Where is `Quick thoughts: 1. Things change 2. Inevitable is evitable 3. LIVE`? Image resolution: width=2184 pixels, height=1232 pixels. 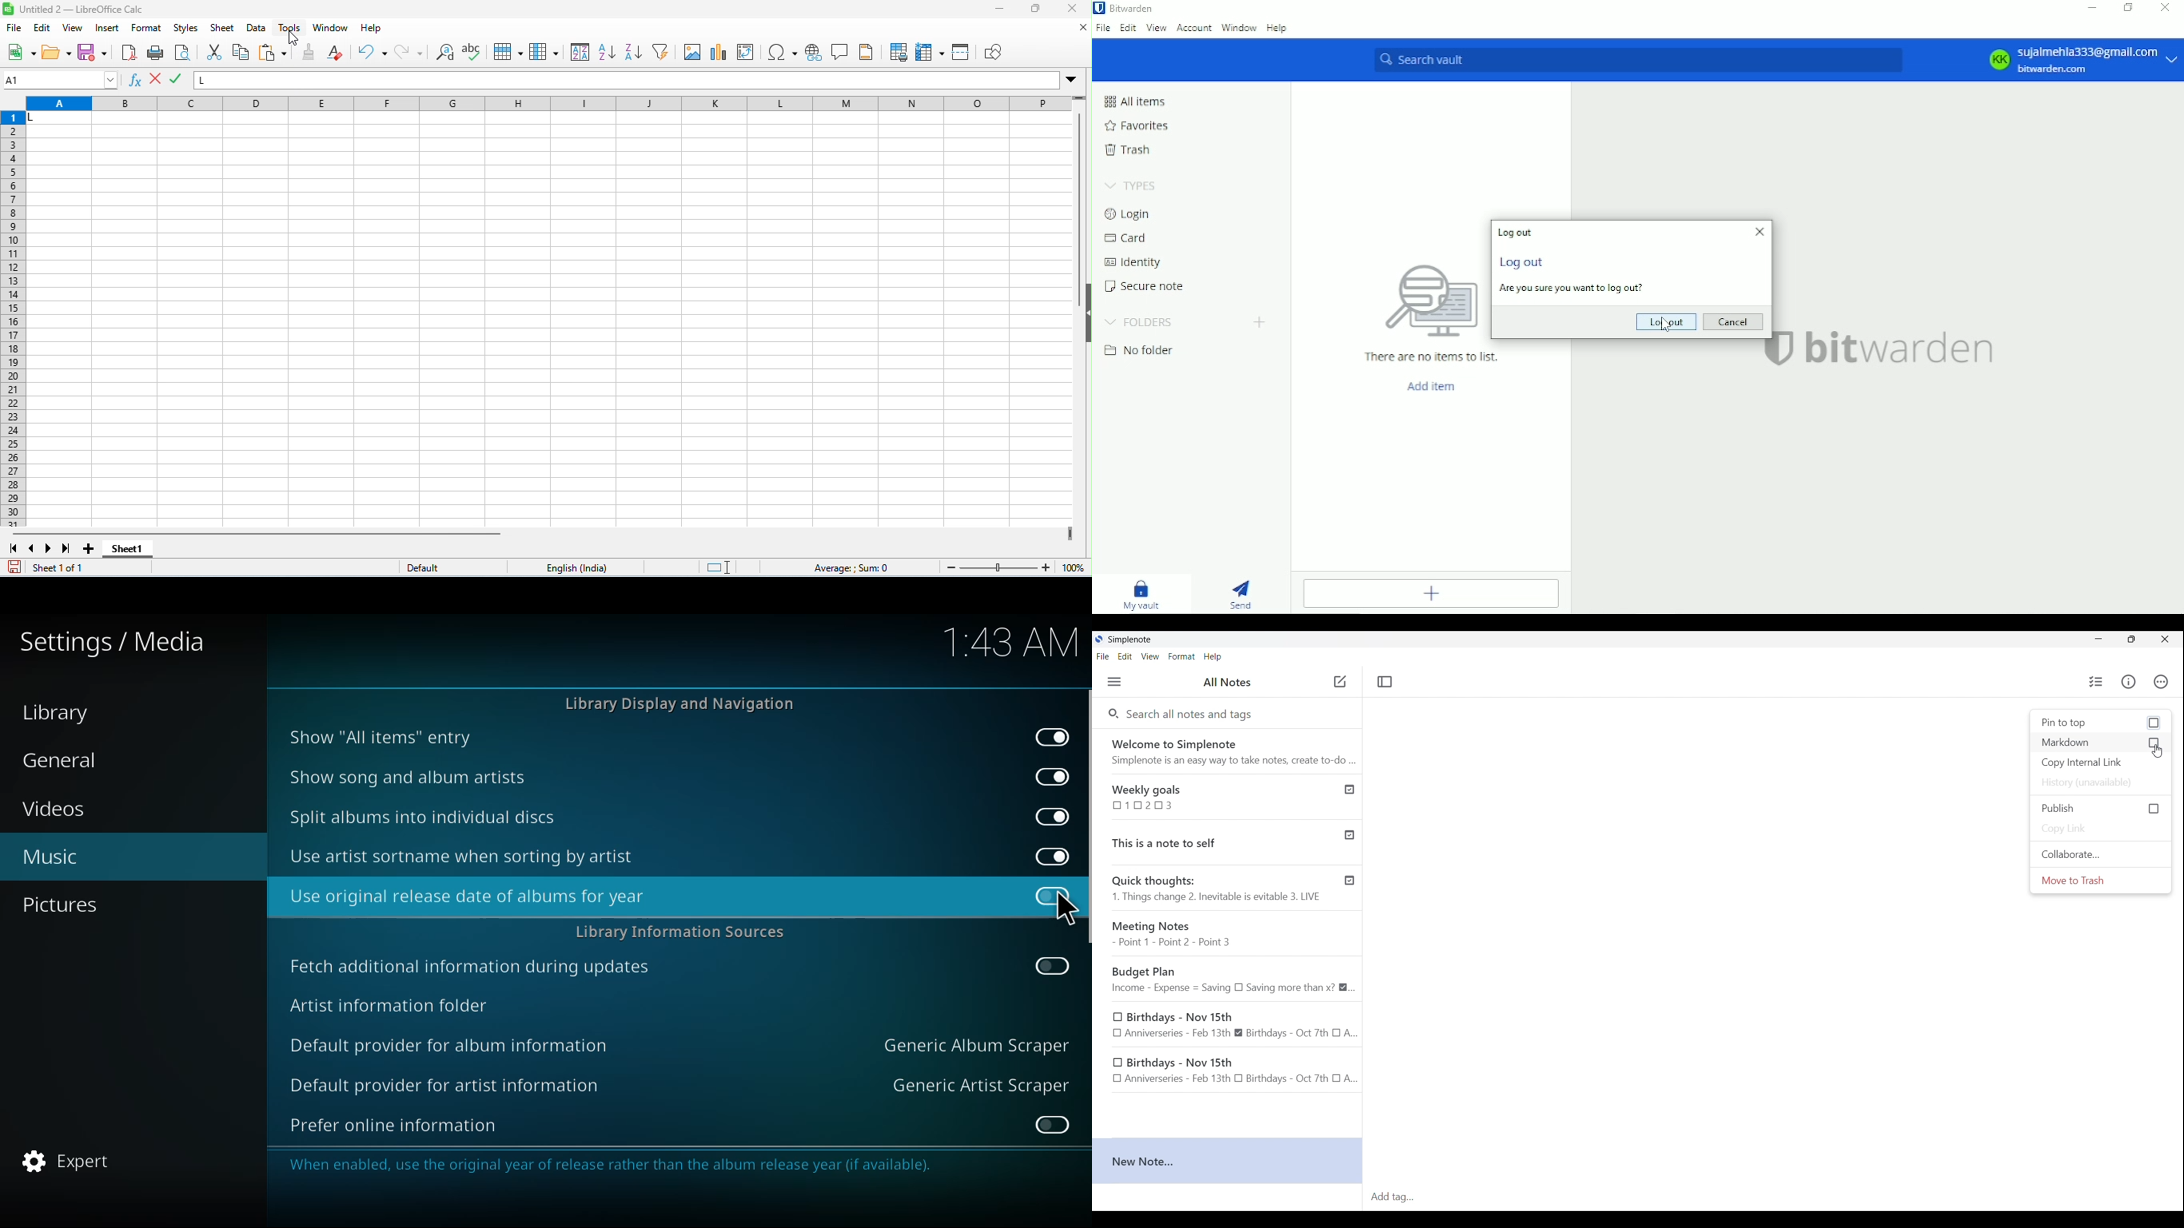 Quick thoughts: 1. Things change 2. Inevitable is evitable 3. LIVE is located at coordinates (1216, 890).